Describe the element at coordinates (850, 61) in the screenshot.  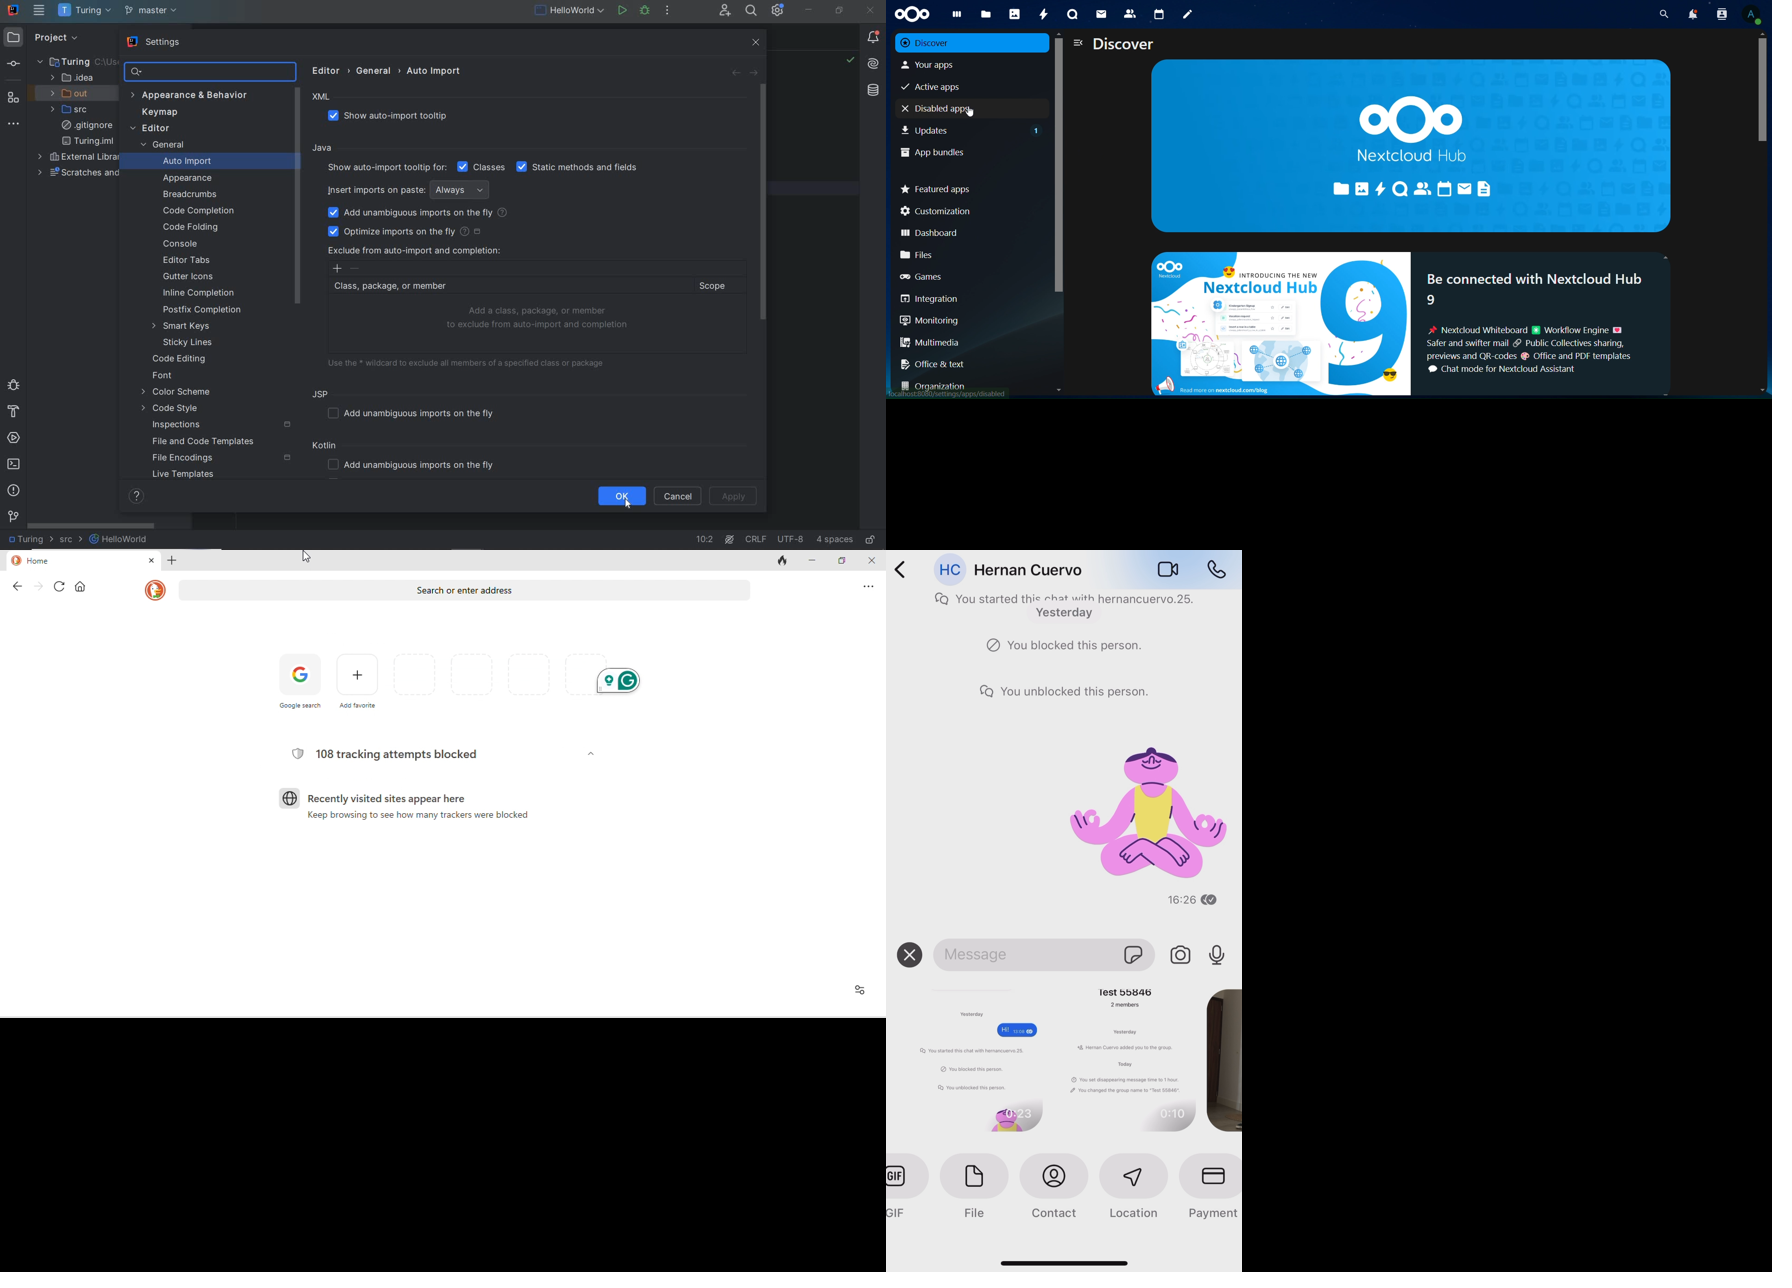
I see `no problems` at that location.